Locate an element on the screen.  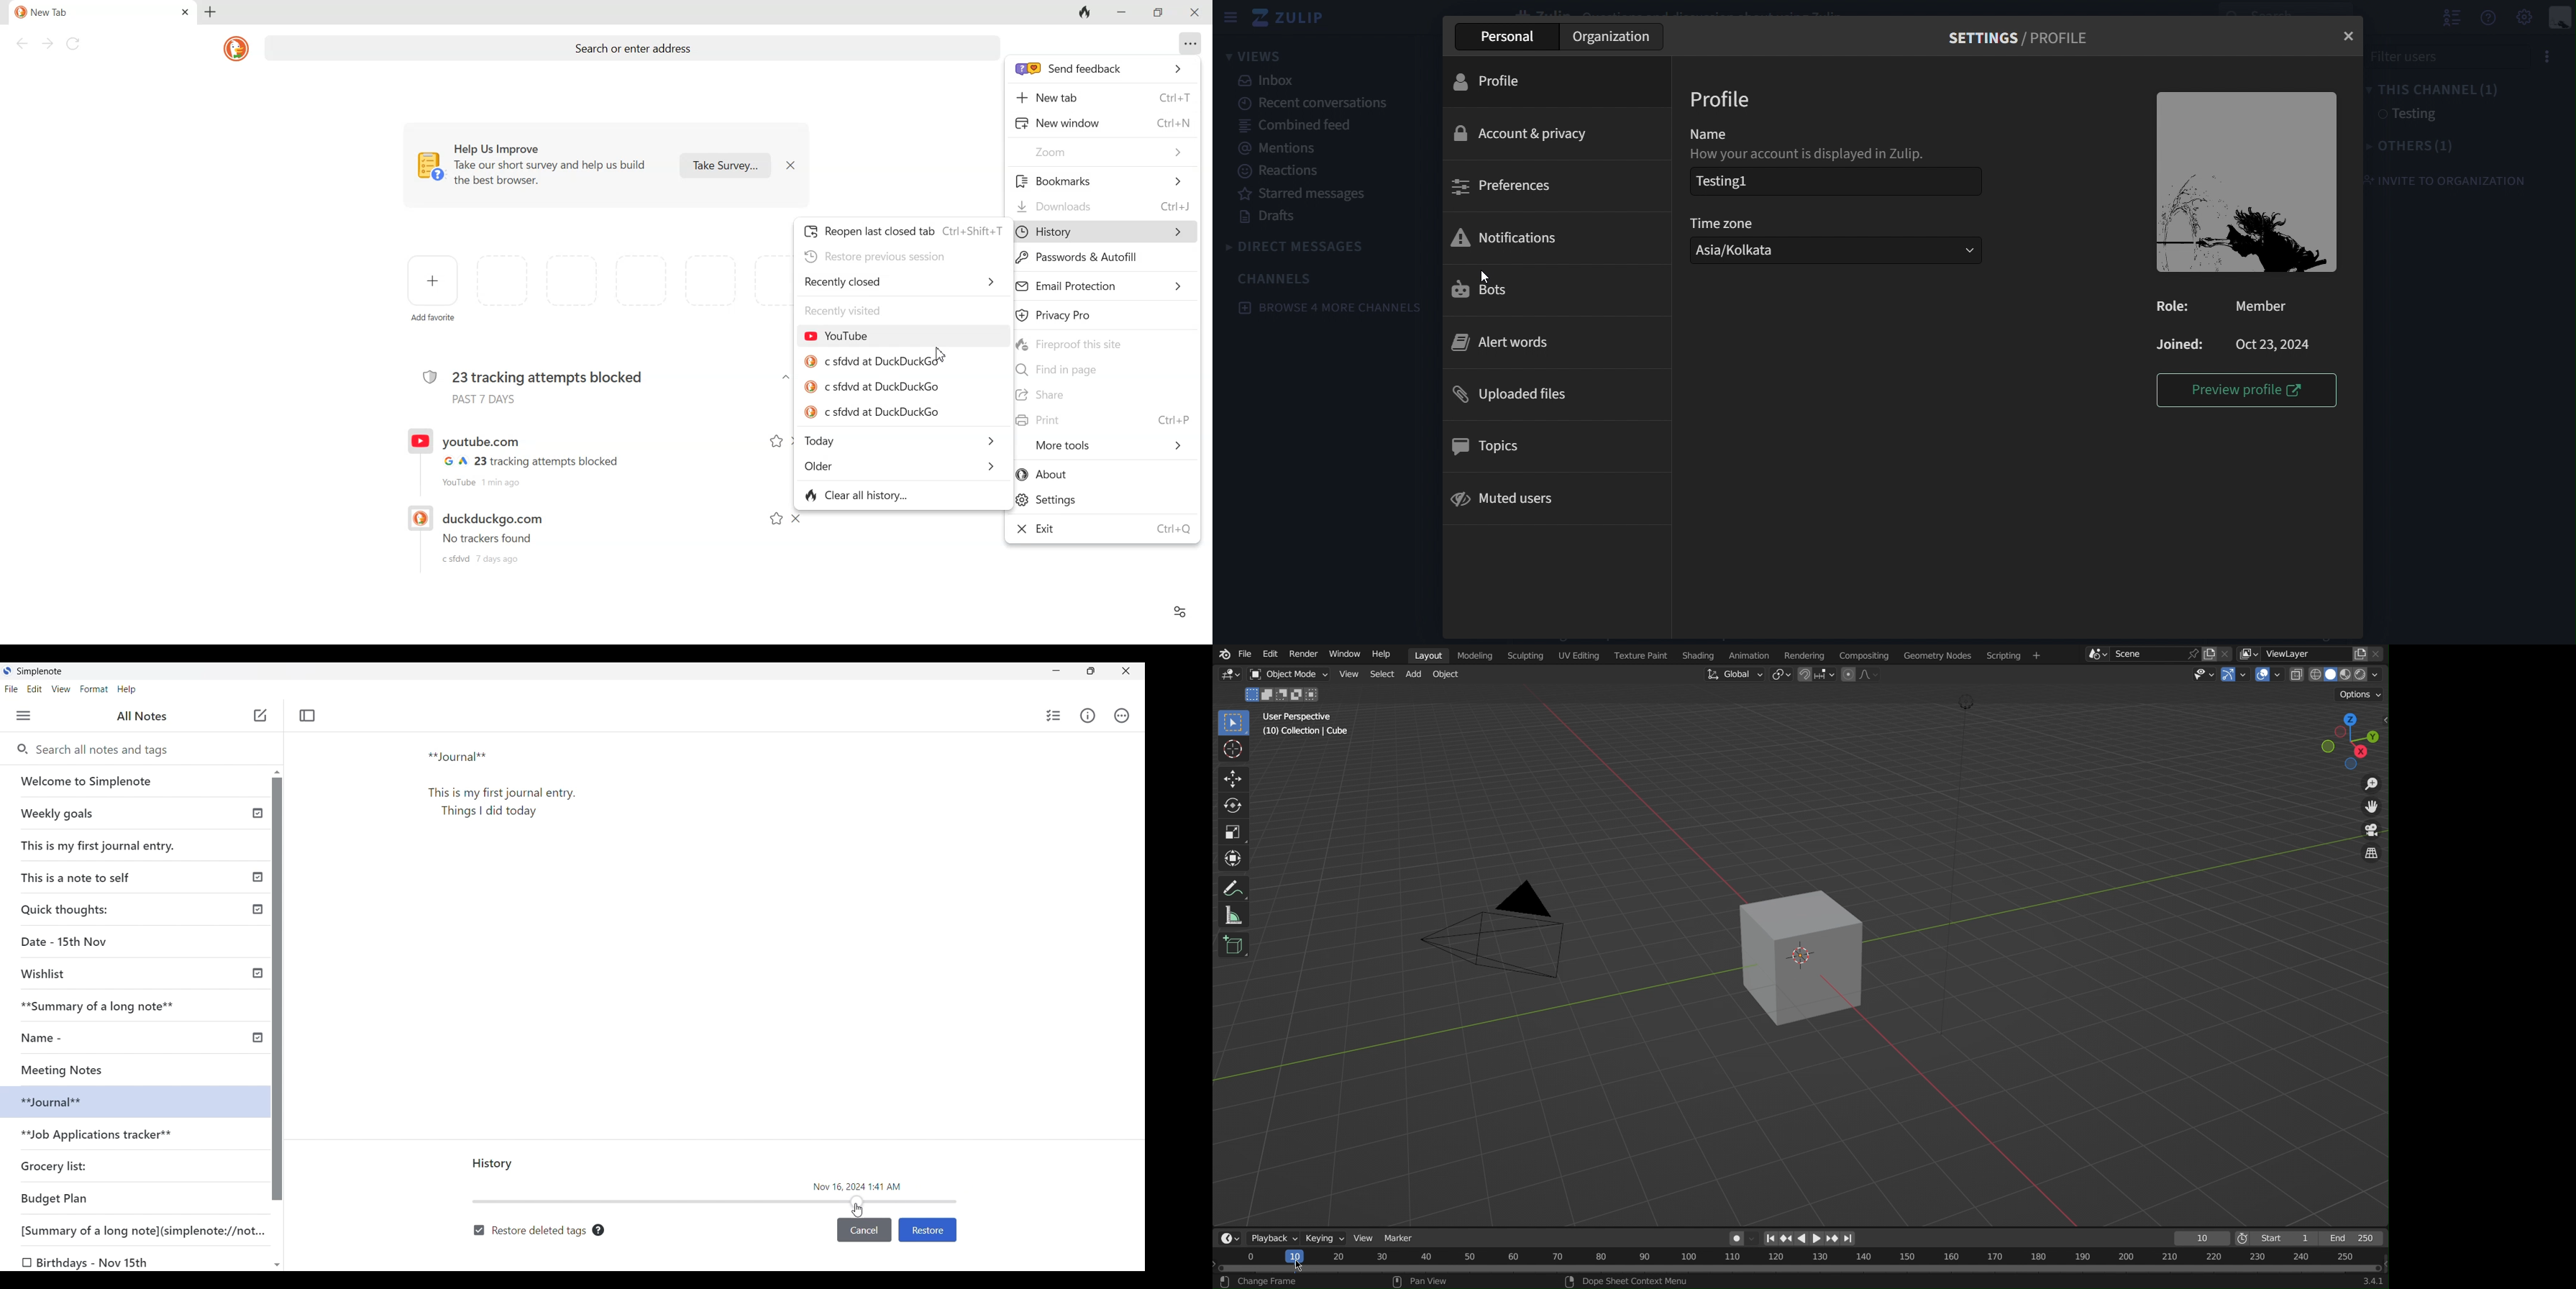
c sfdvd at DuckDuckGo is located at coordinates (879, 387).